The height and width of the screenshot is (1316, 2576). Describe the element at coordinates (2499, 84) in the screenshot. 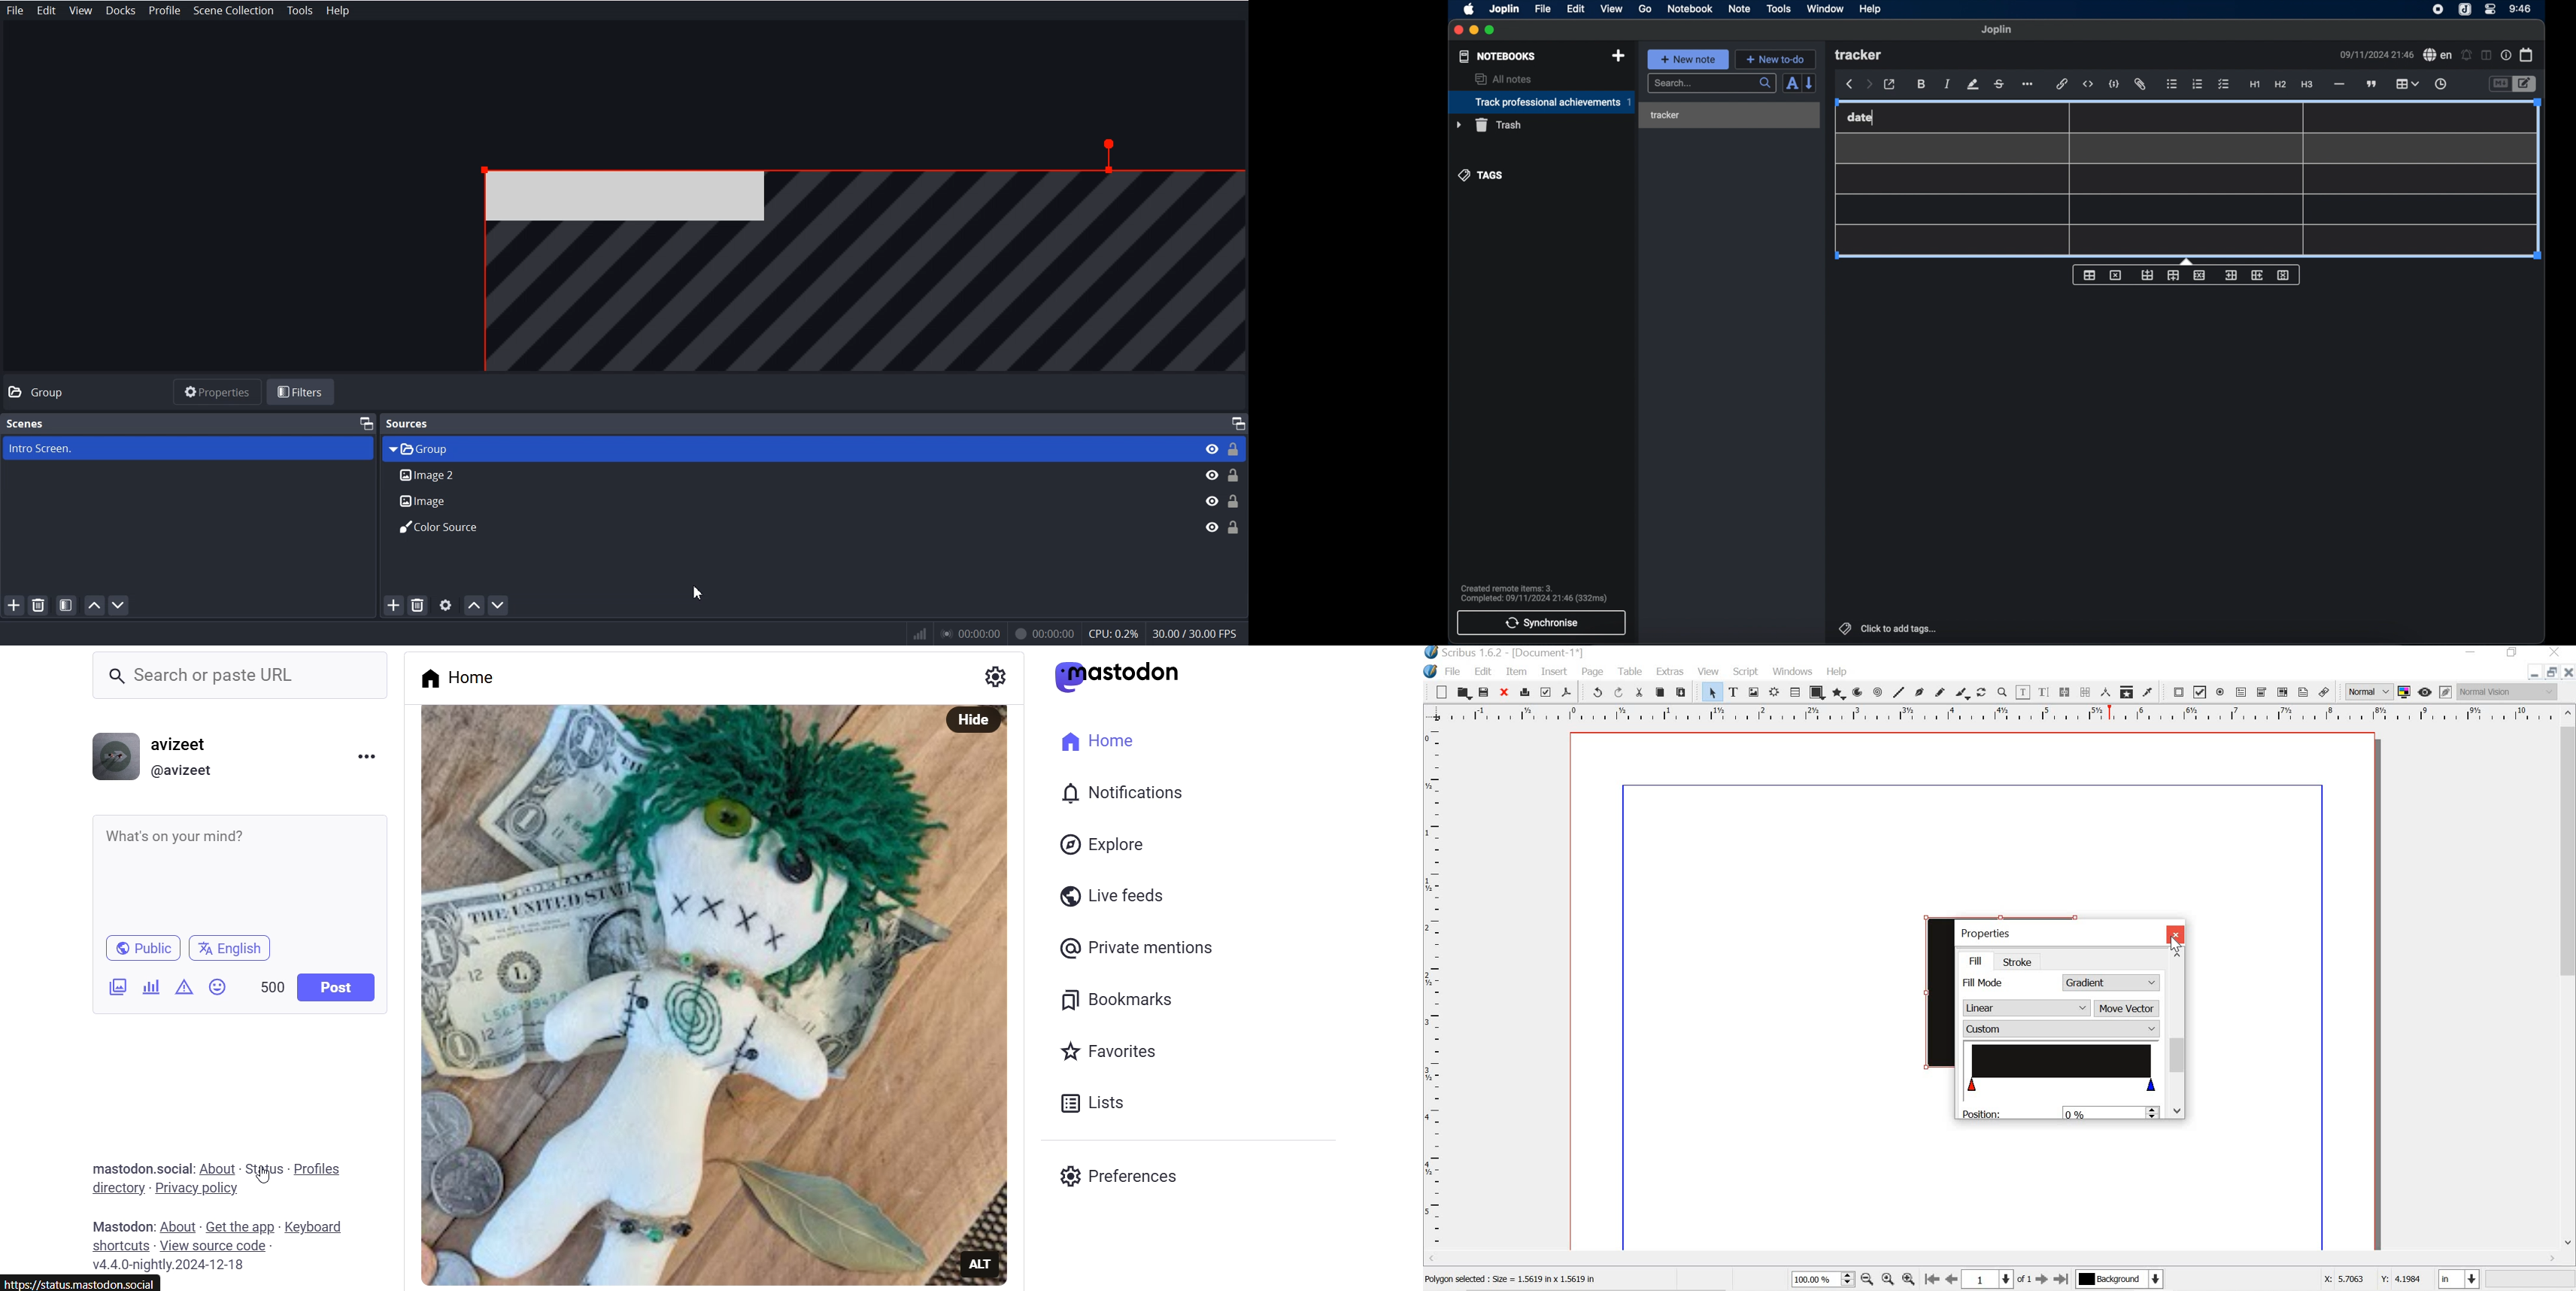

I see `toggle editor` at that location.